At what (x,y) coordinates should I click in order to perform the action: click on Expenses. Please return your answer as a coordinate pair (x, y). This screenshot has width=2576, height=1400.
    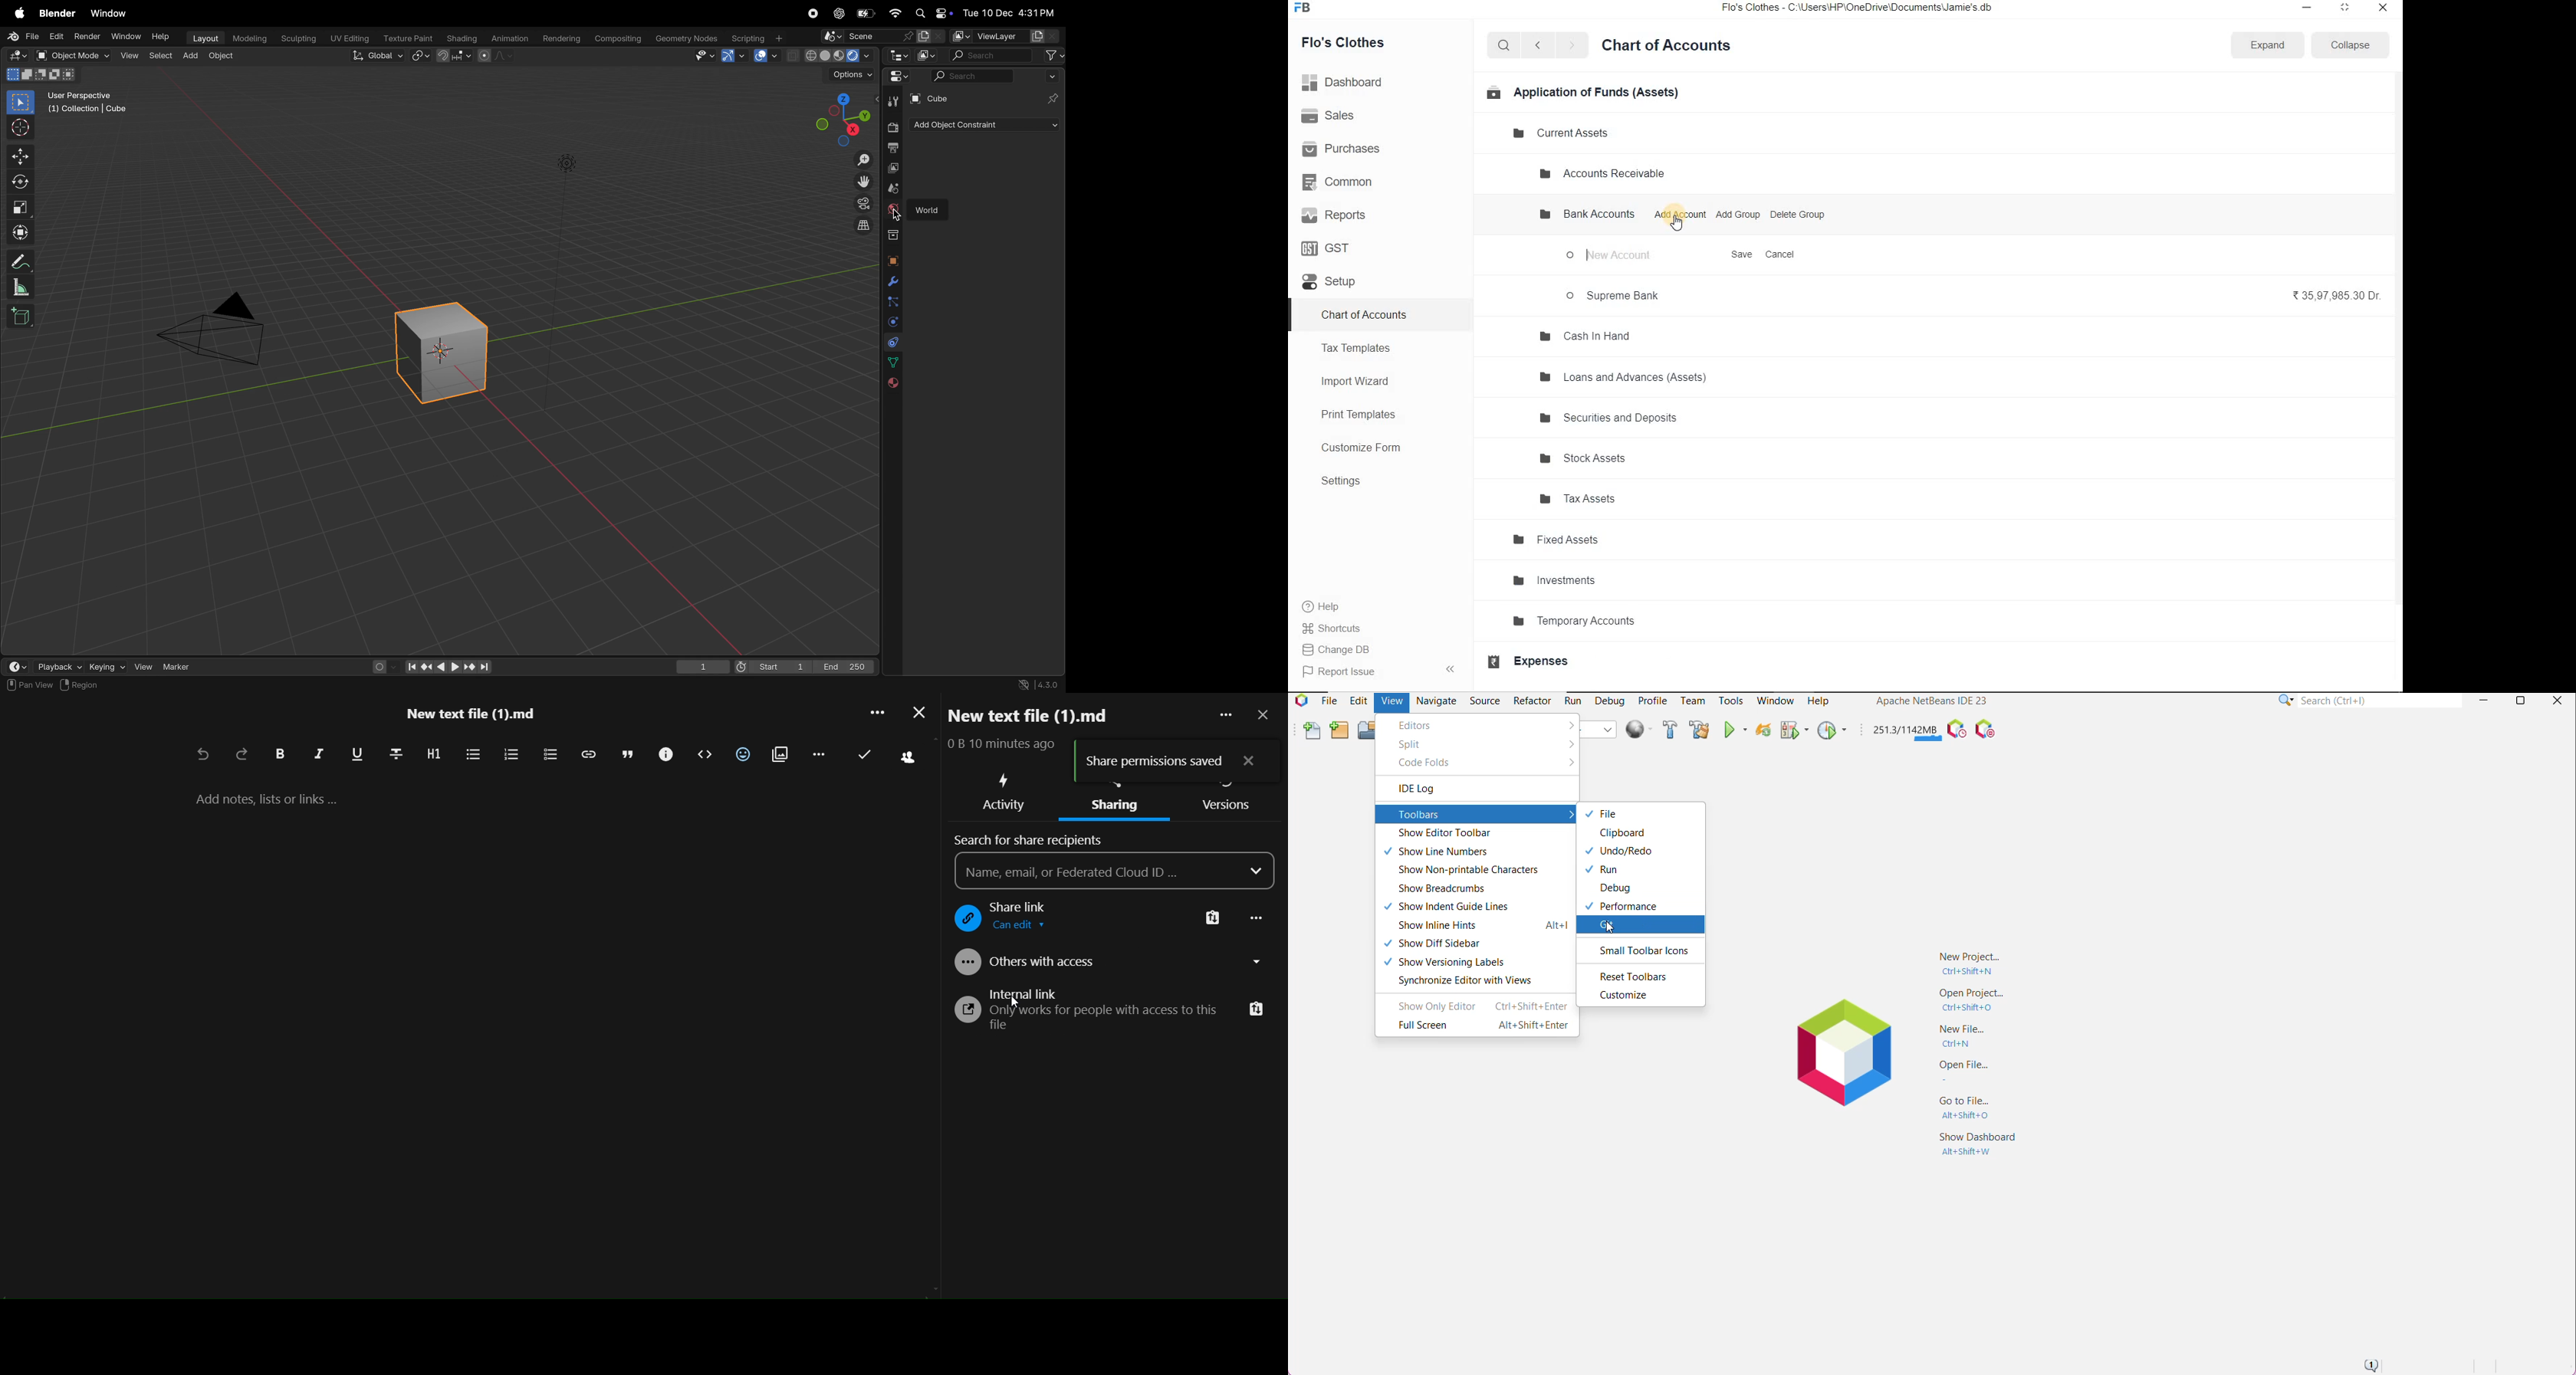
    Looking at the image, I should click on (1544, 661).